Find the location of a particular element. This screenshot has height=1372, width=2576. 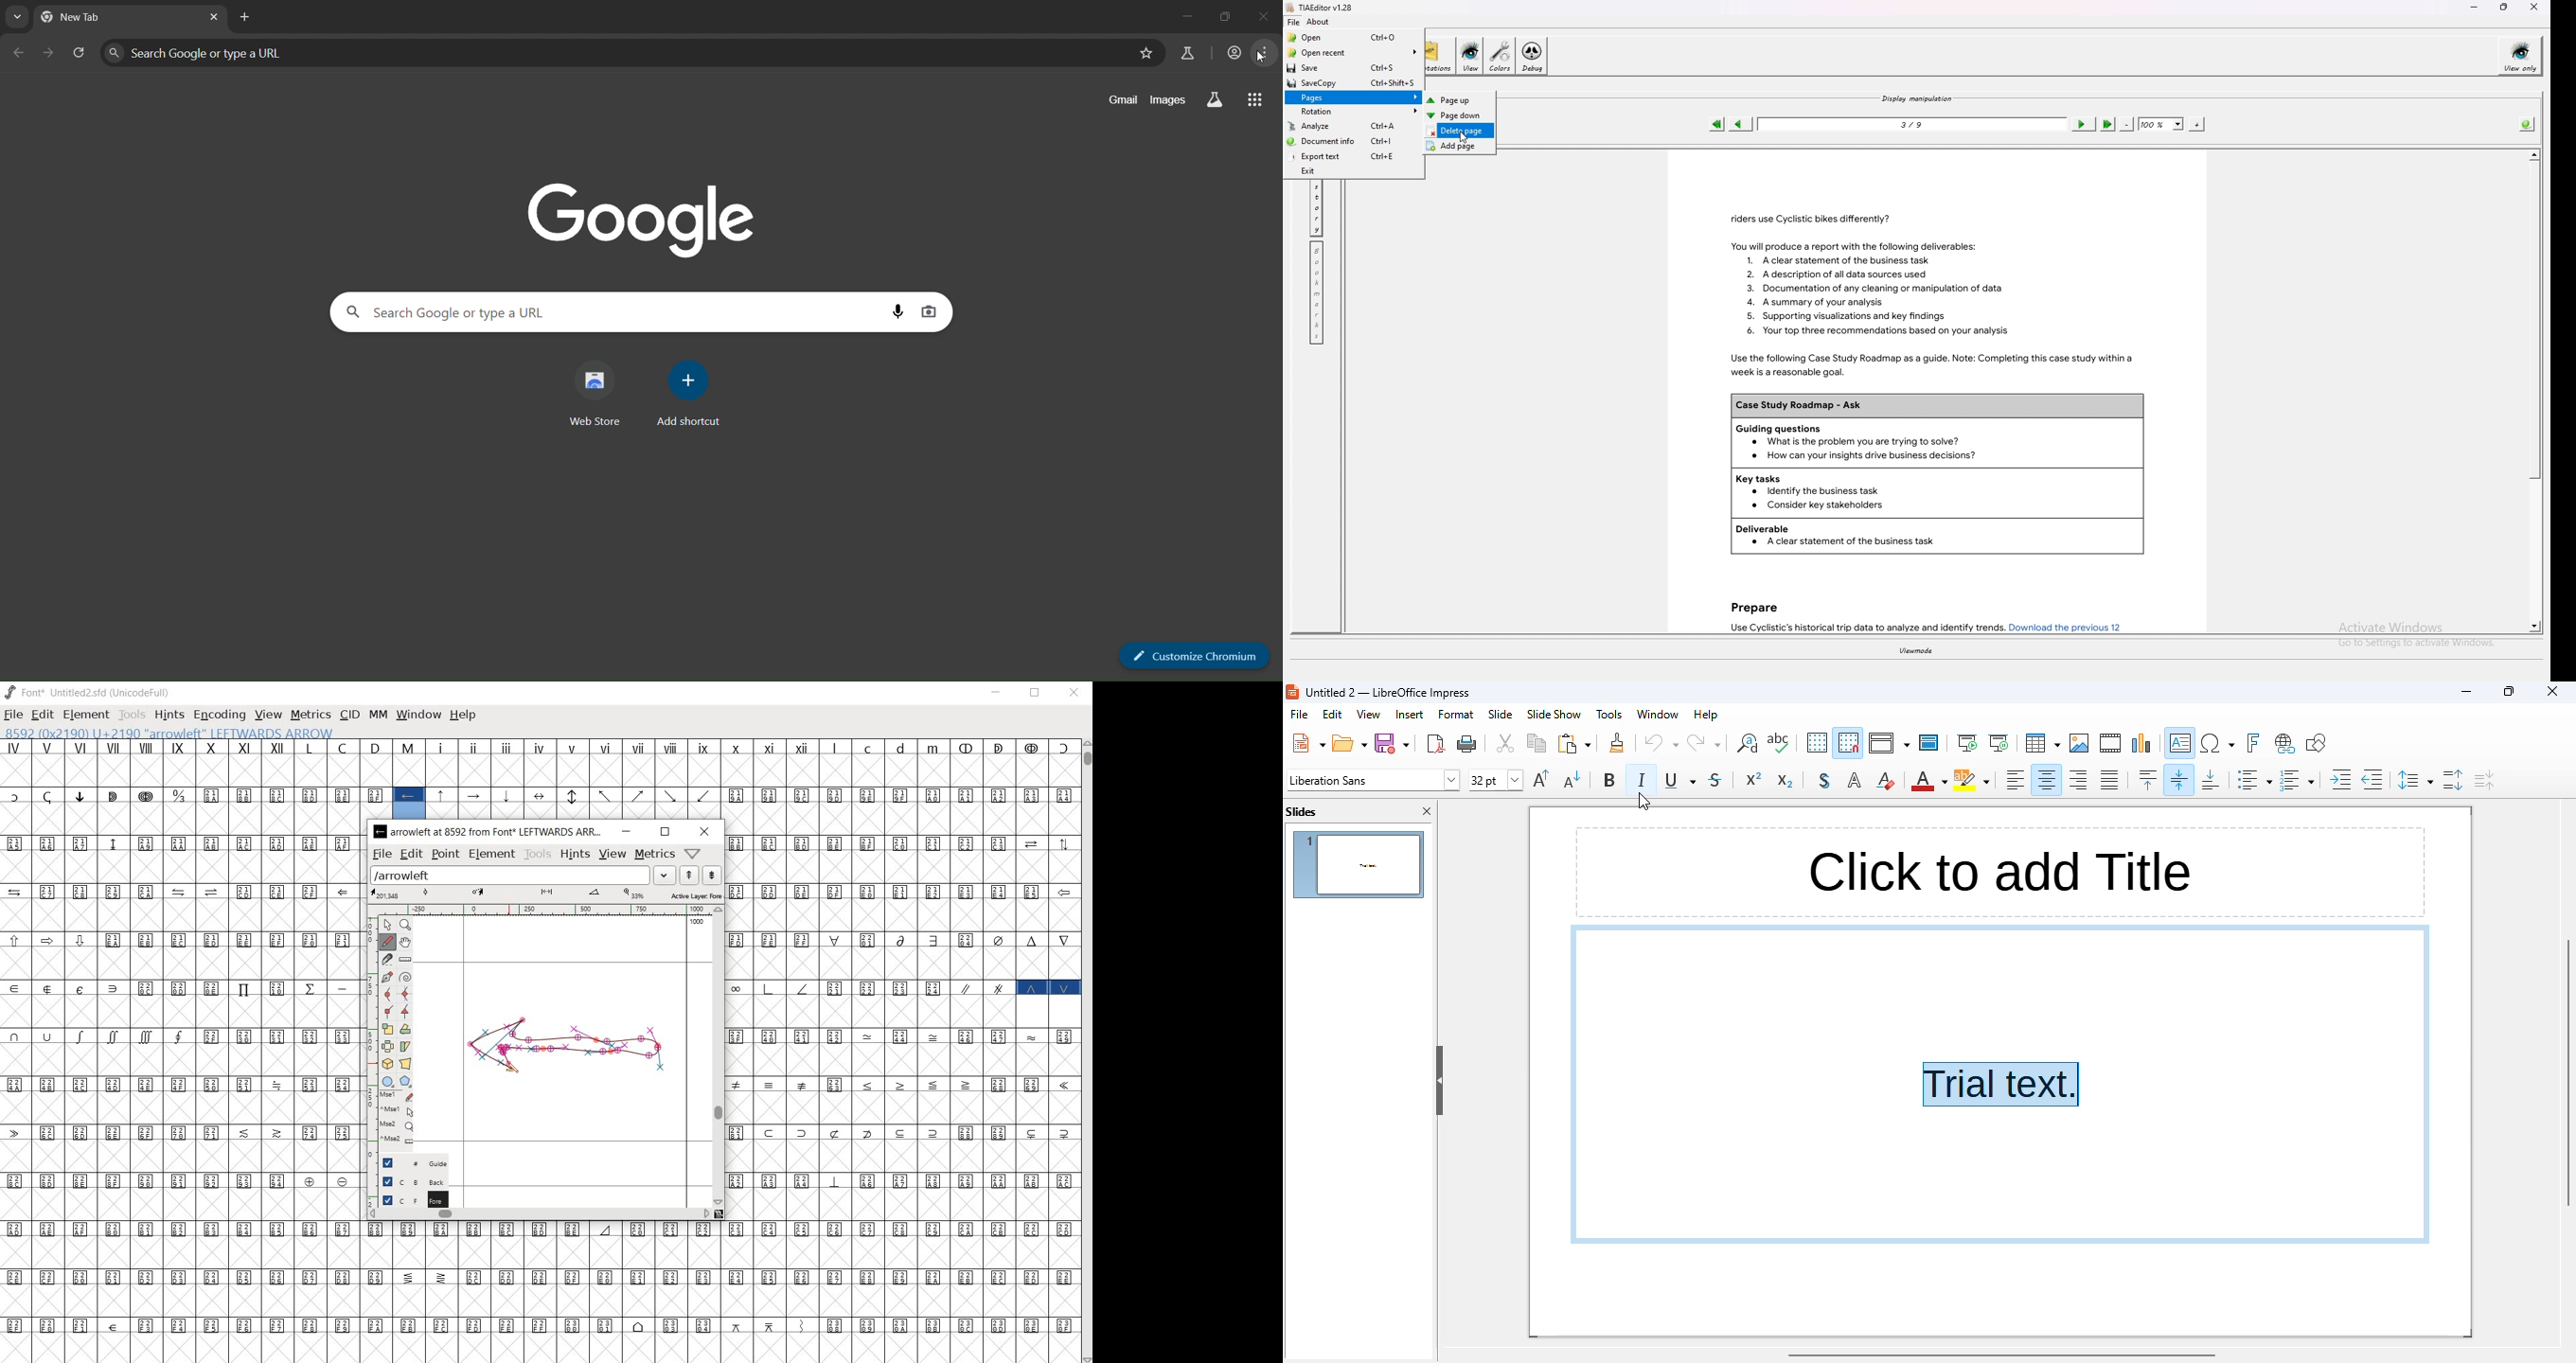

show draw functions is located at coordinates (2317, 743).